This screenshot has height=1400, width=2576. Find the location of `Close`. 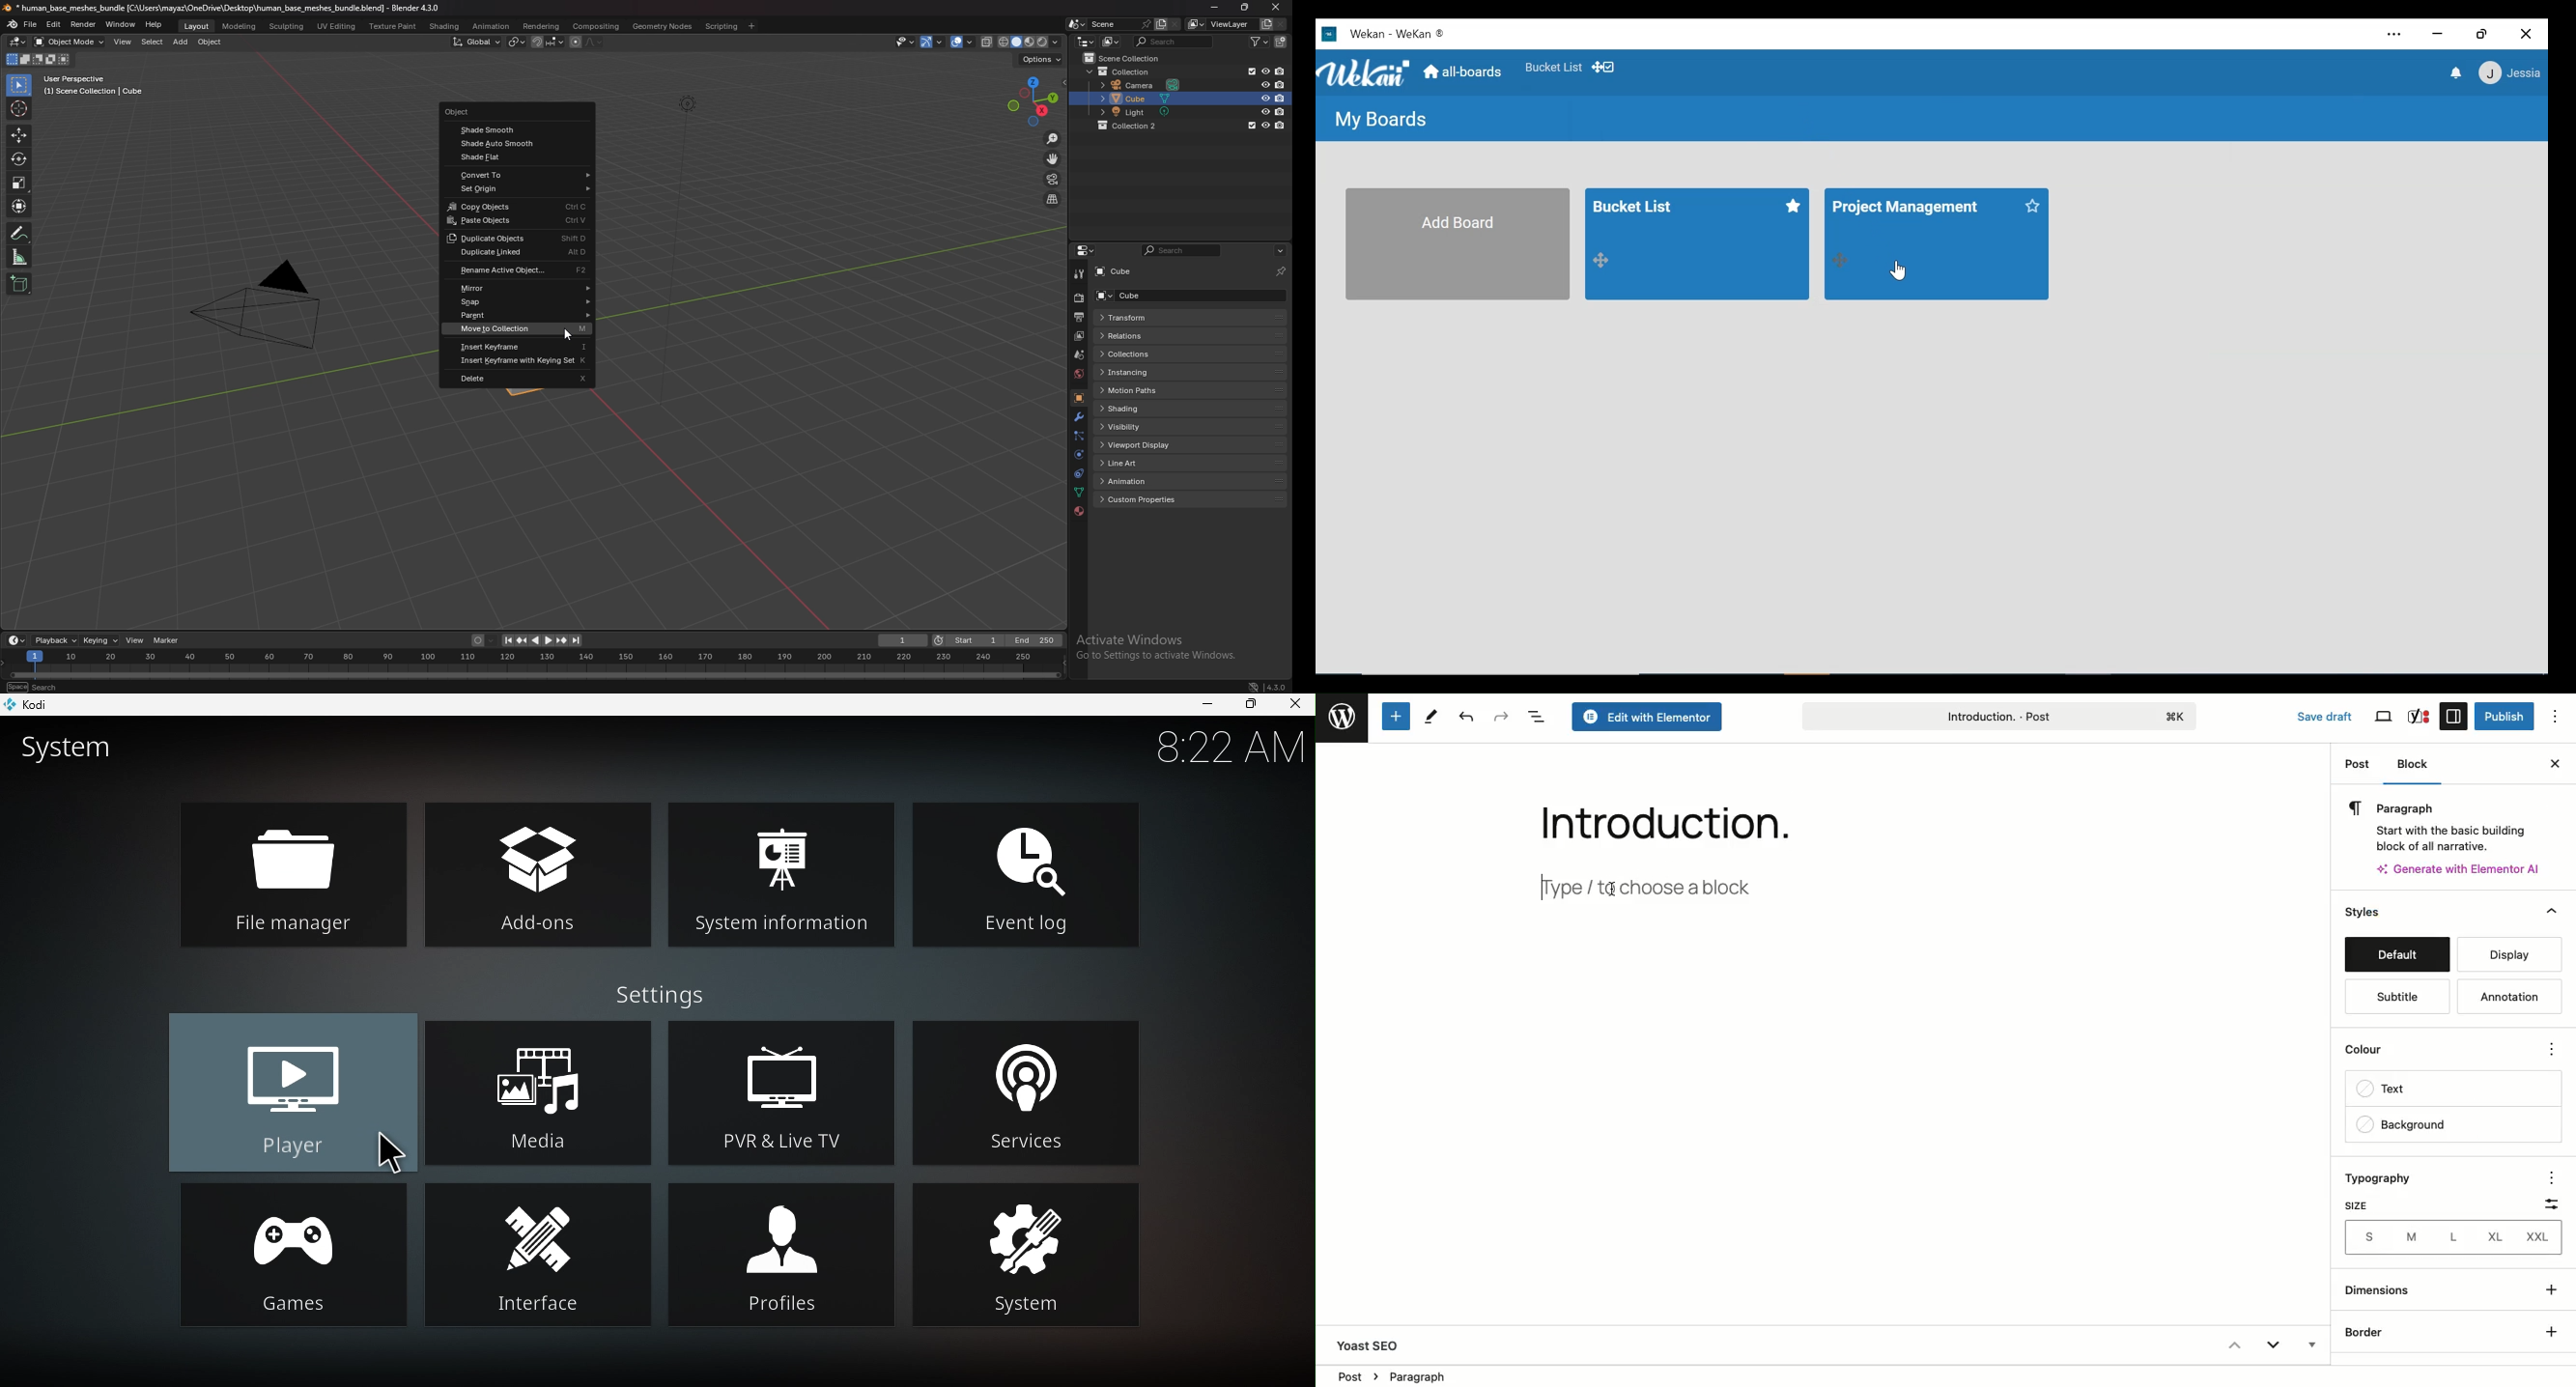

Close is located at coordinates (1292, 705).